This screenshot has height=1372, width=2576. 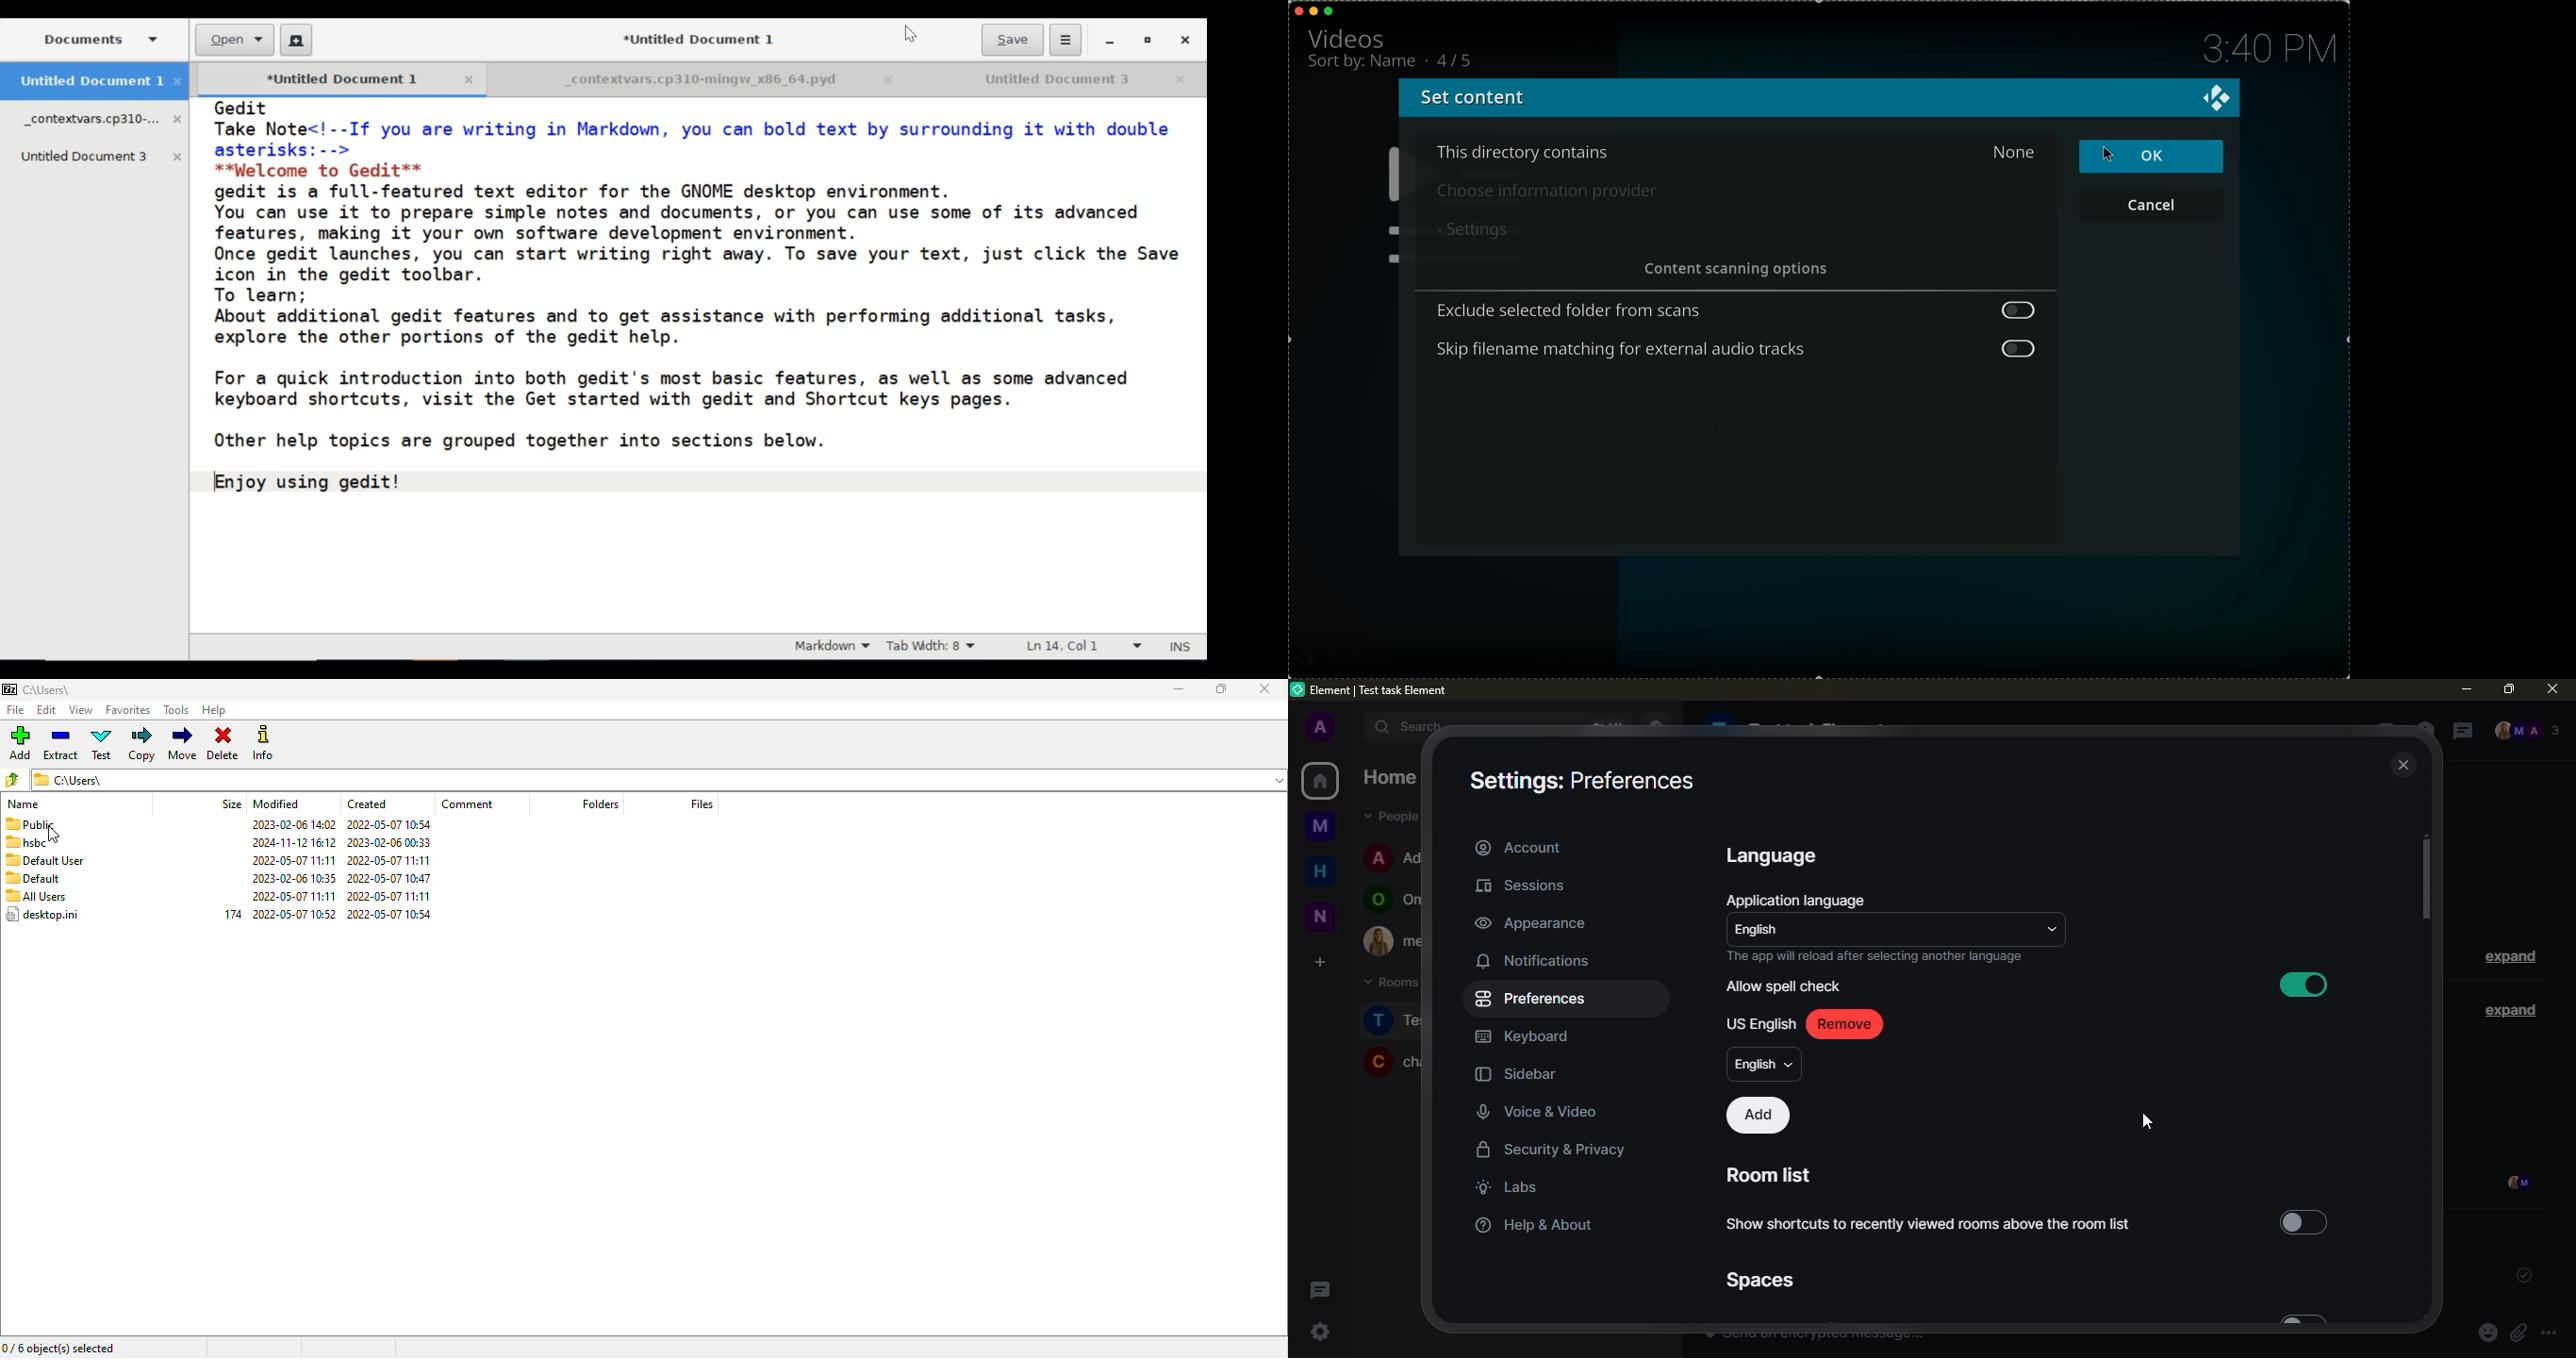 What do you see at coordinates (1772, 1176) in the screenshot?
I see `room list` at bounding box center [1772, 1176].